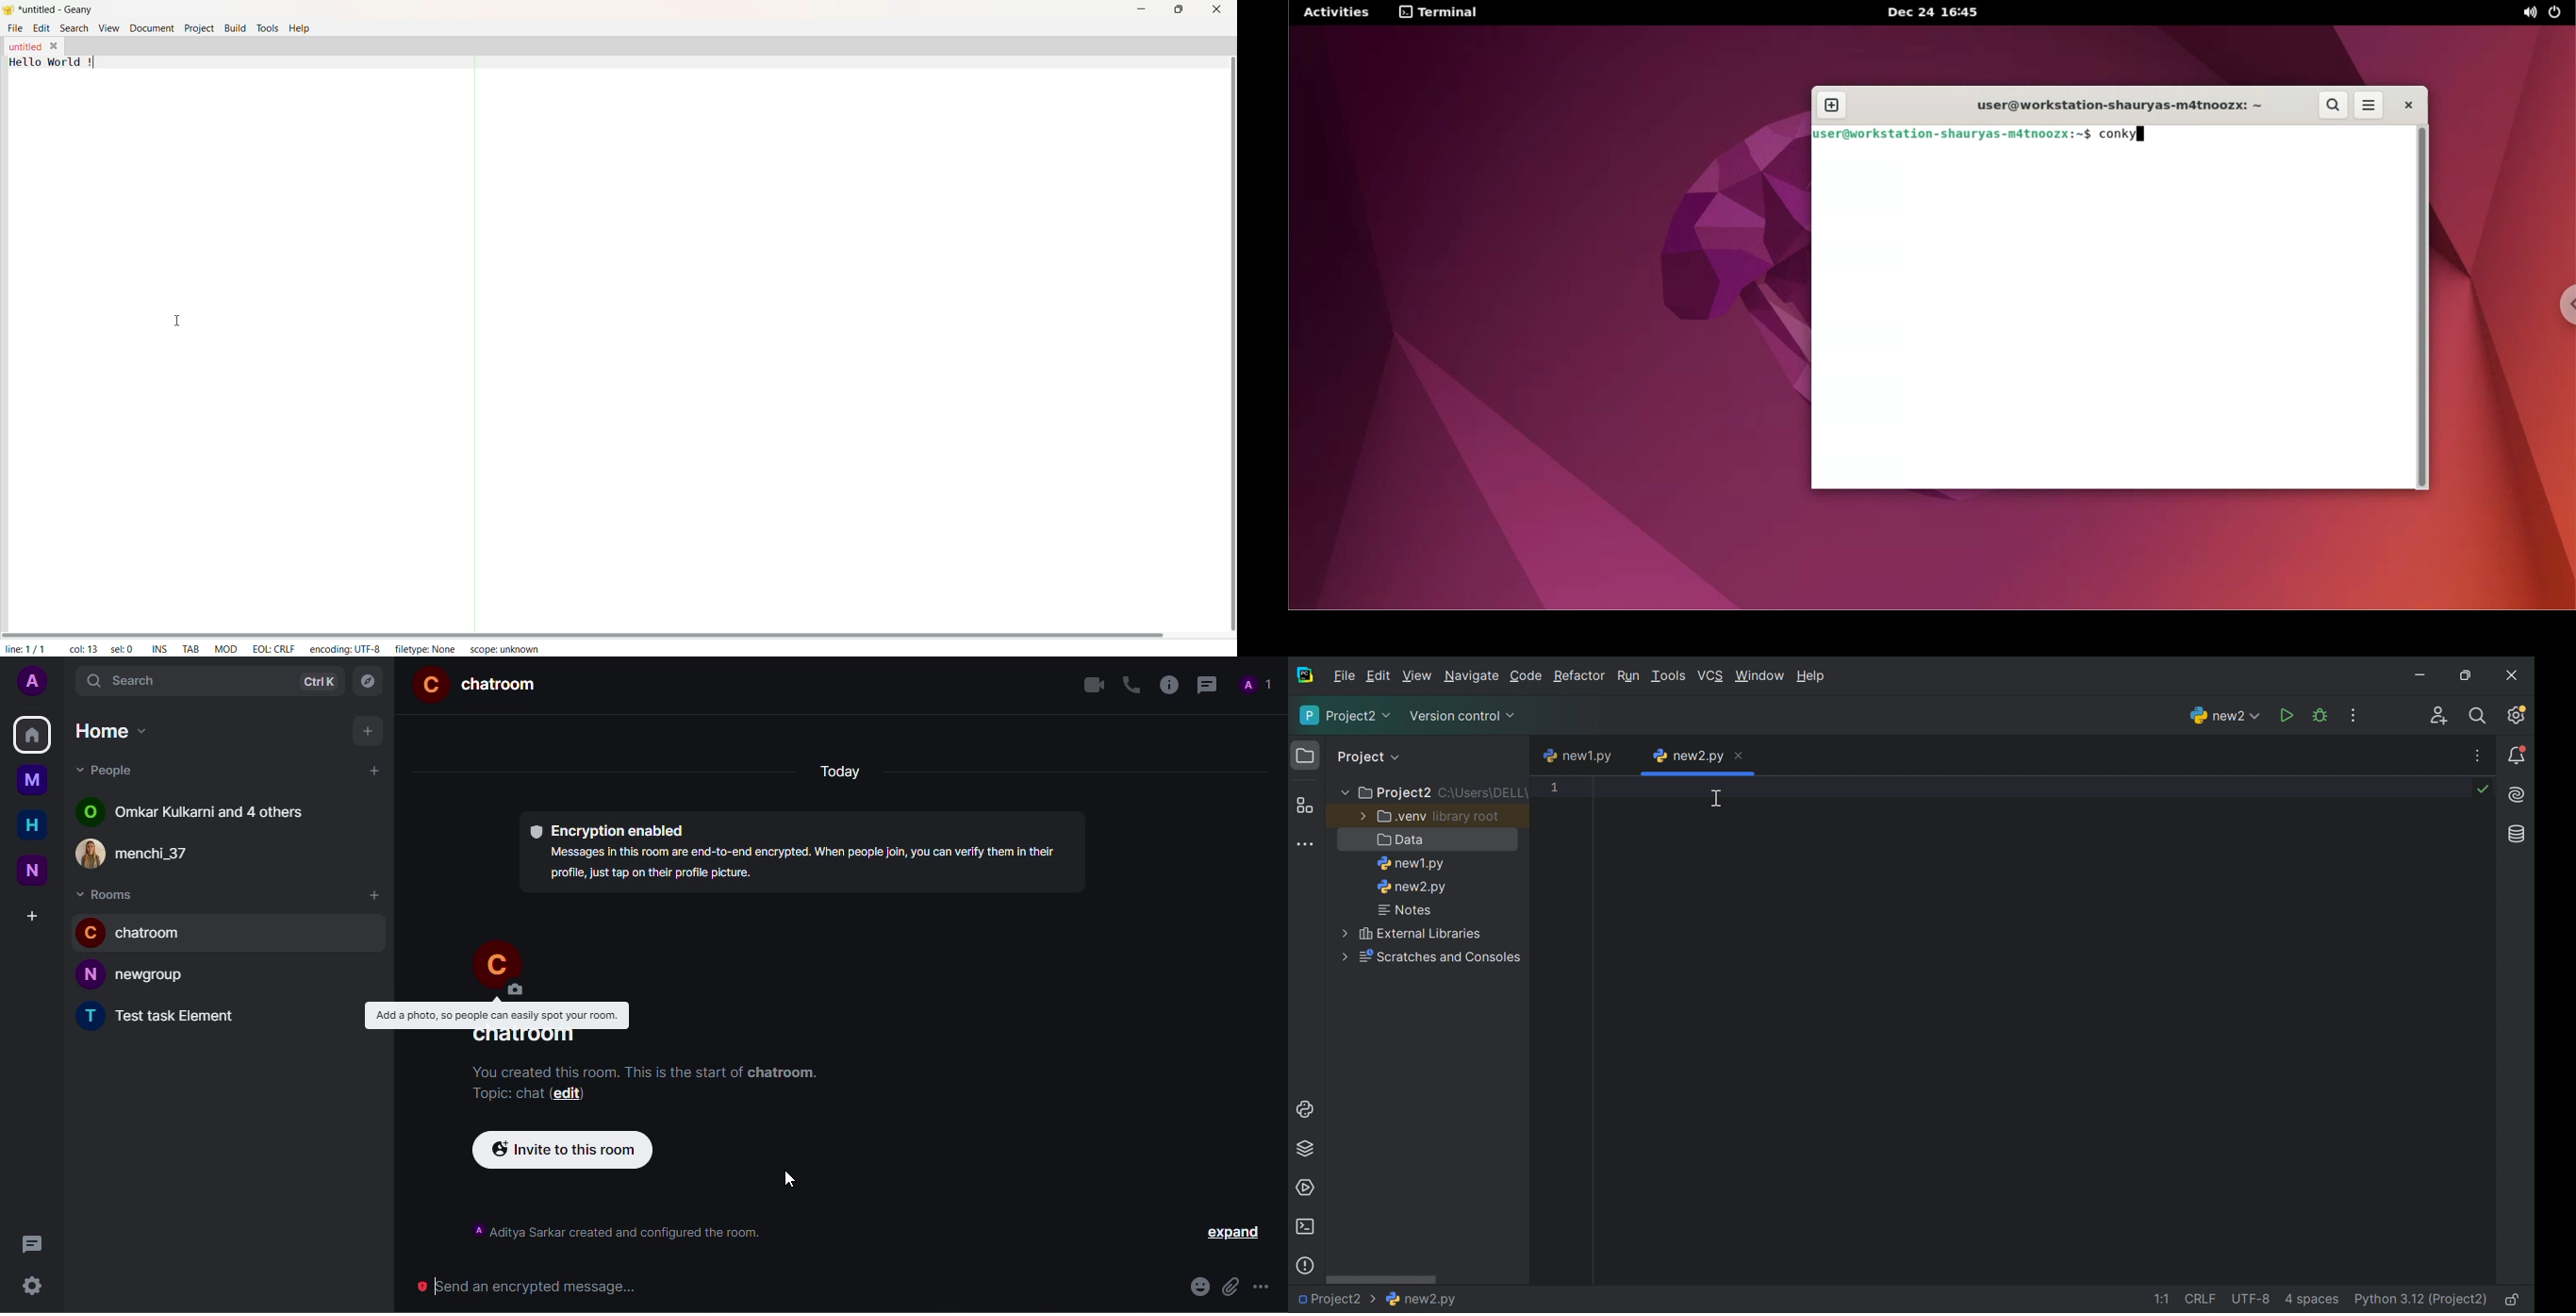  I want to click on (£) menchi_37, so click(143, 853).